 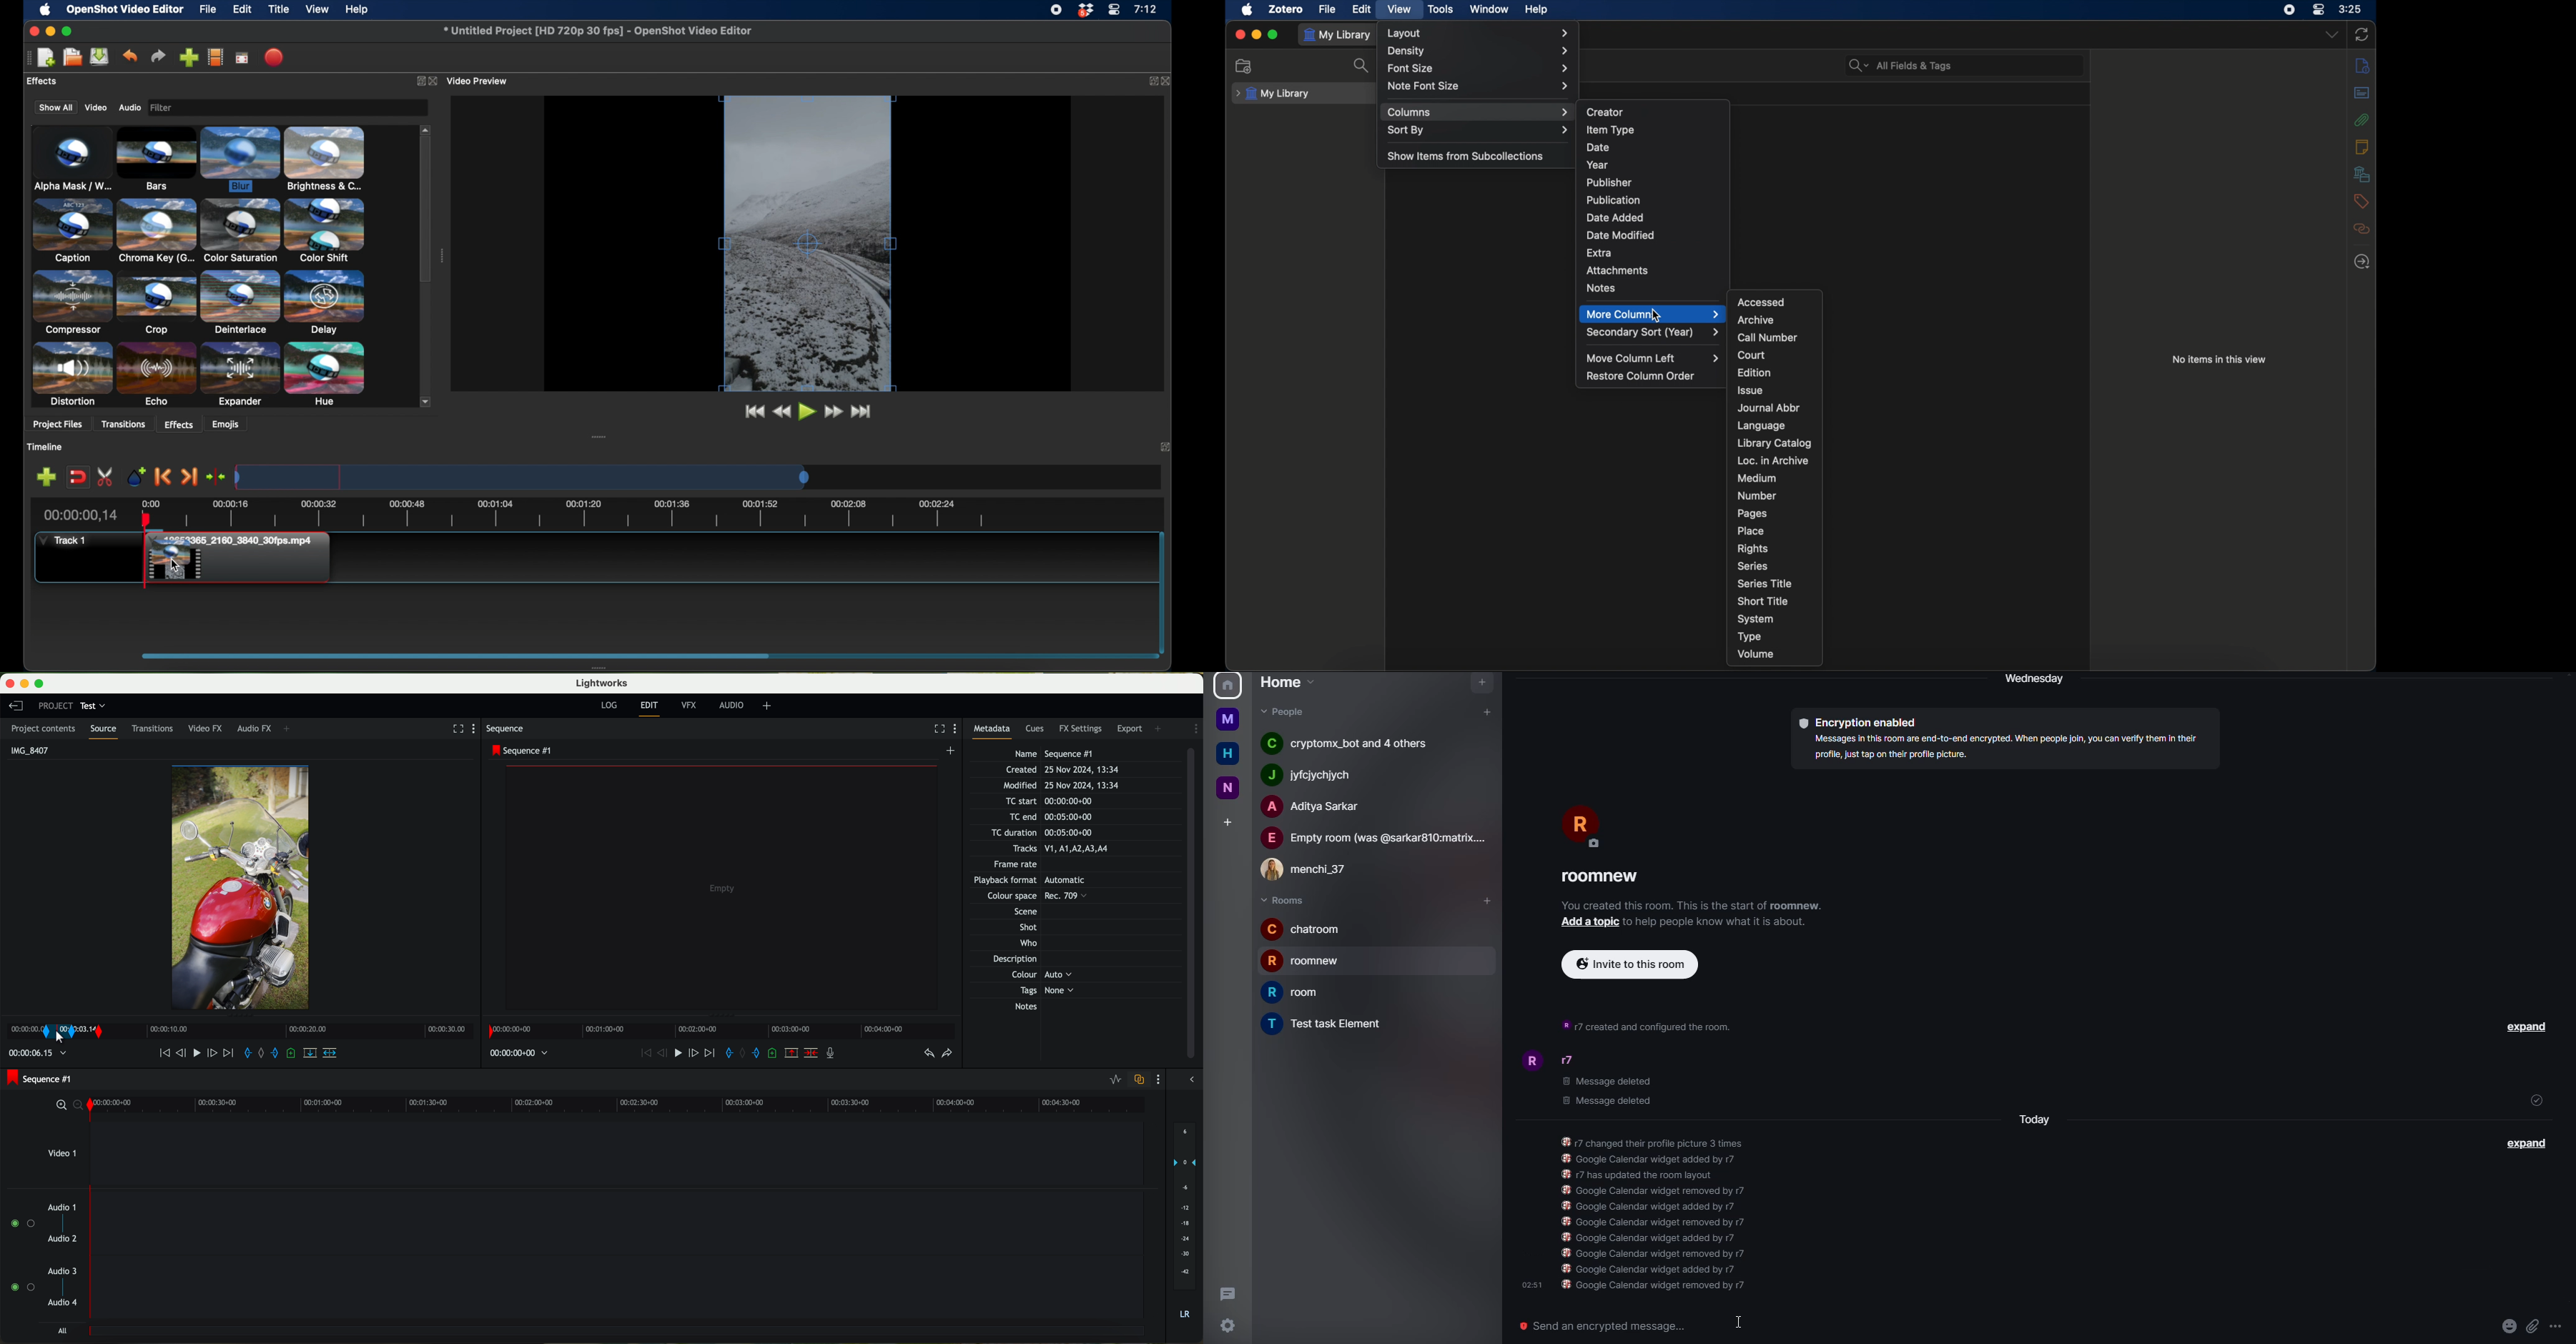 I want to click on transitions, so click(x=155, y=728).